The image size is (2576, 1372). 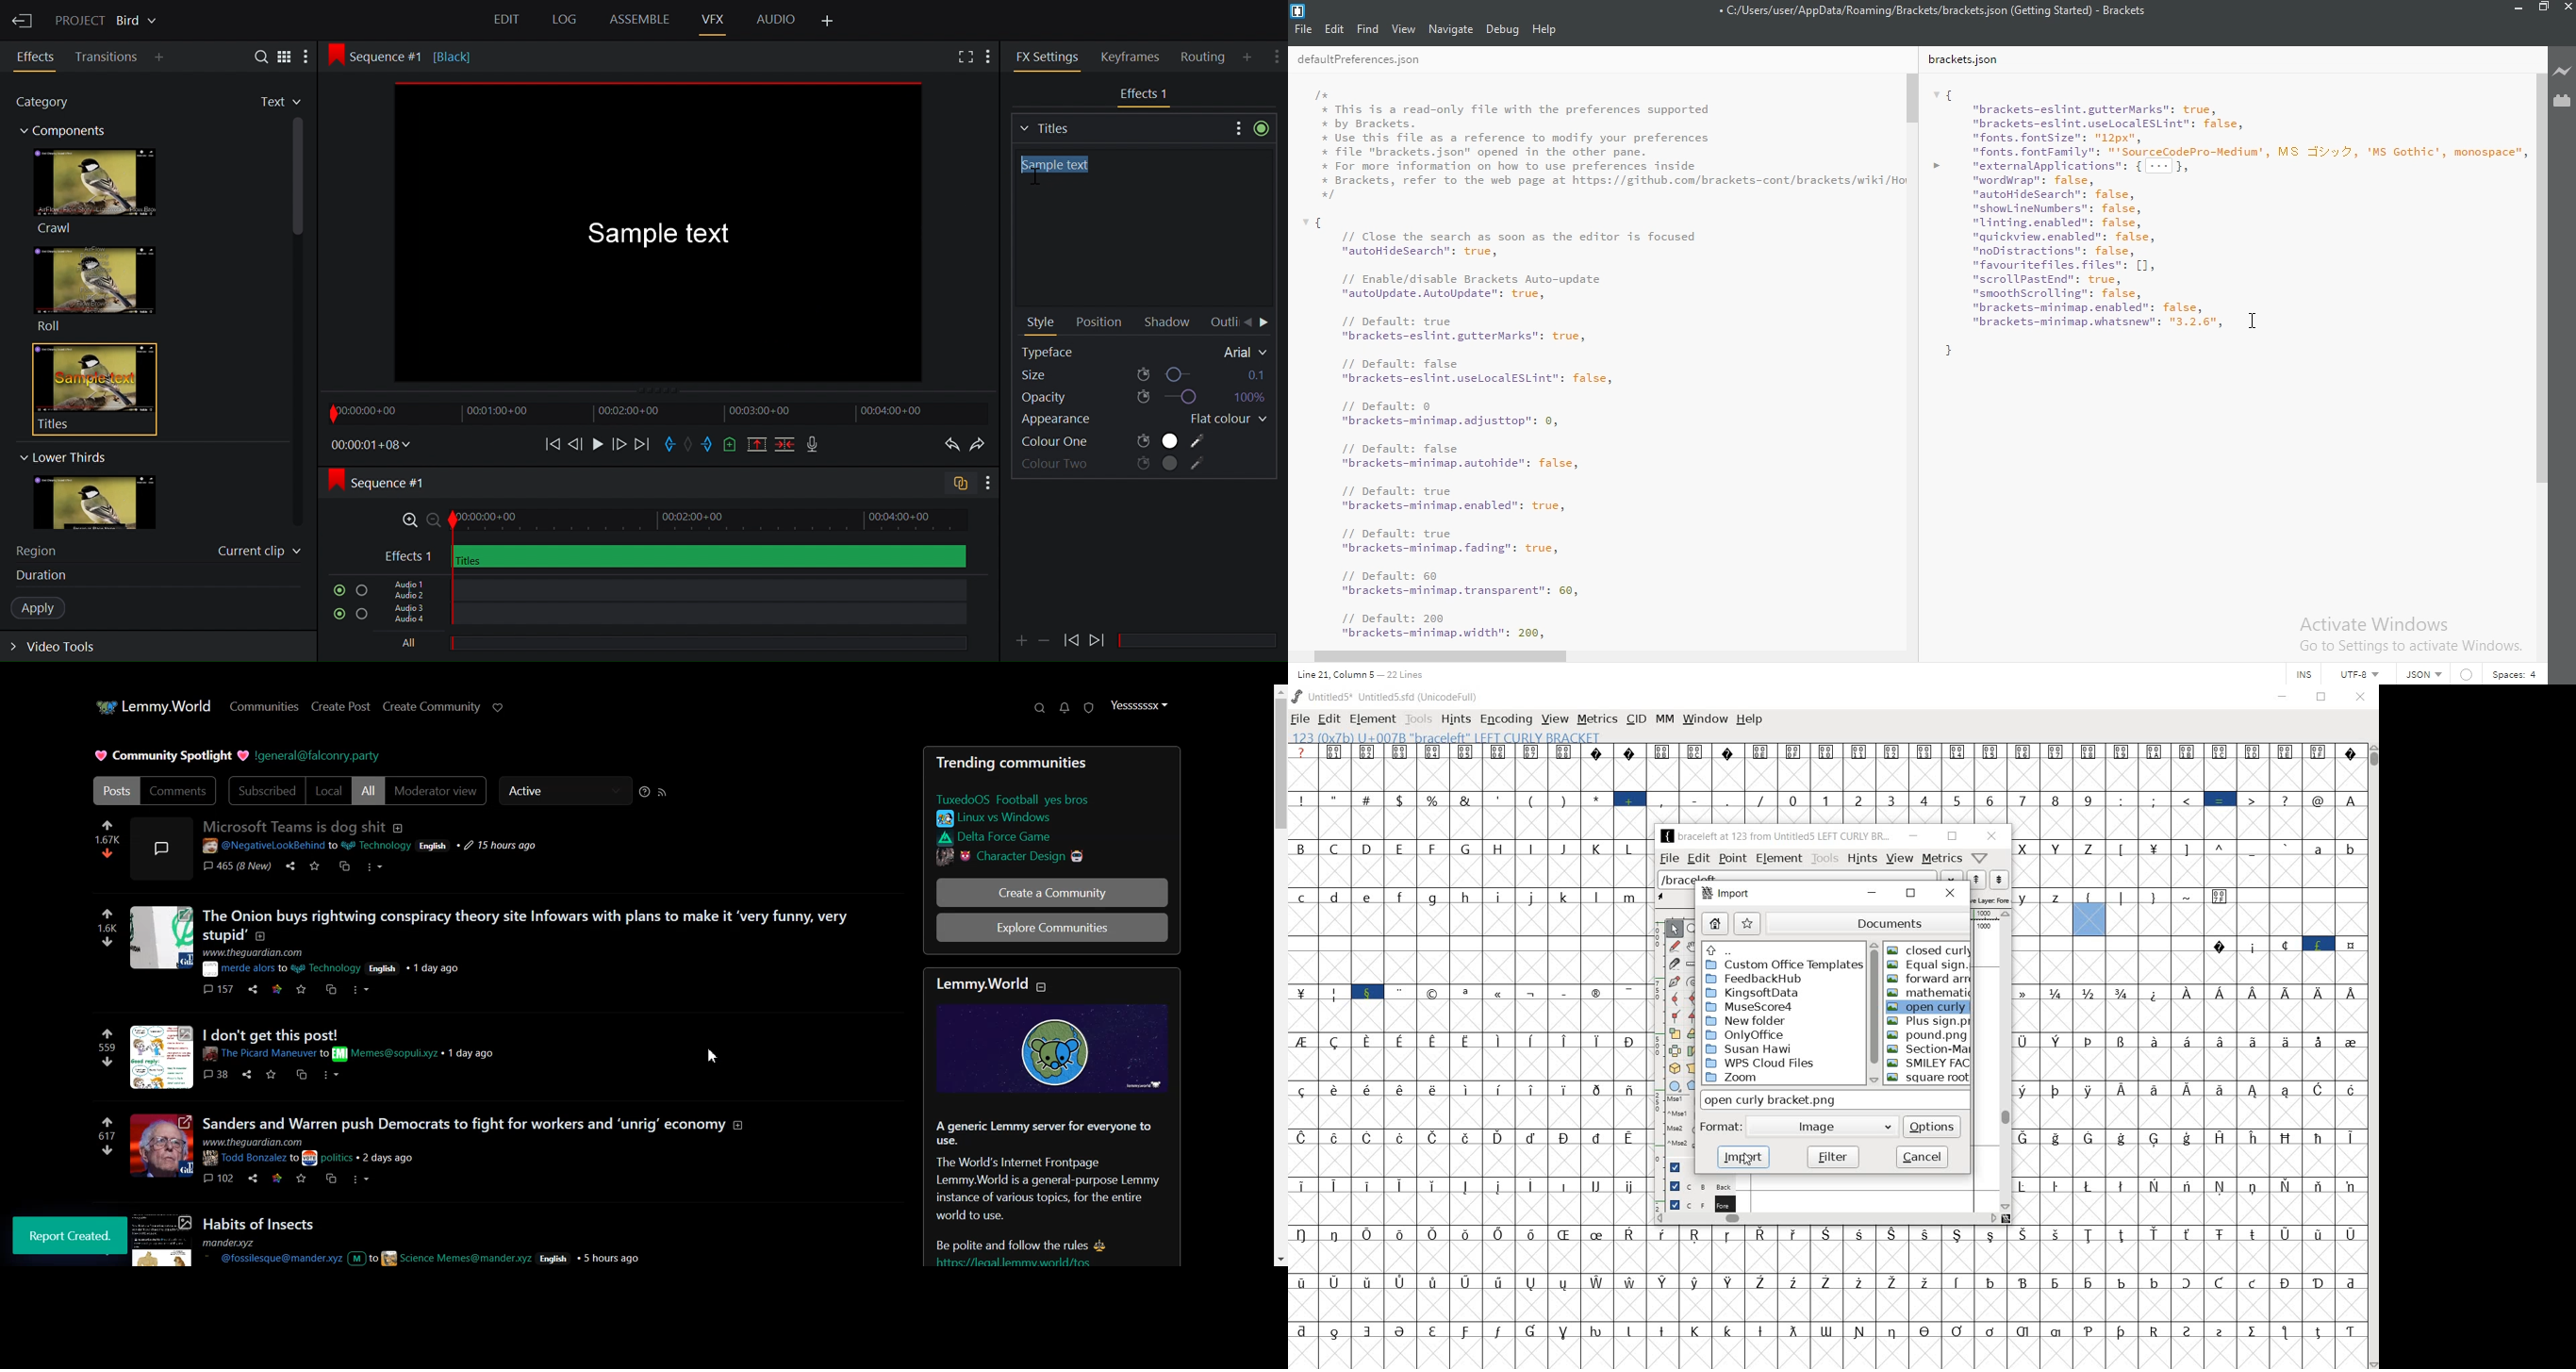 I want to click on Colour One, Colour Two, so click(x=1114, y=442).